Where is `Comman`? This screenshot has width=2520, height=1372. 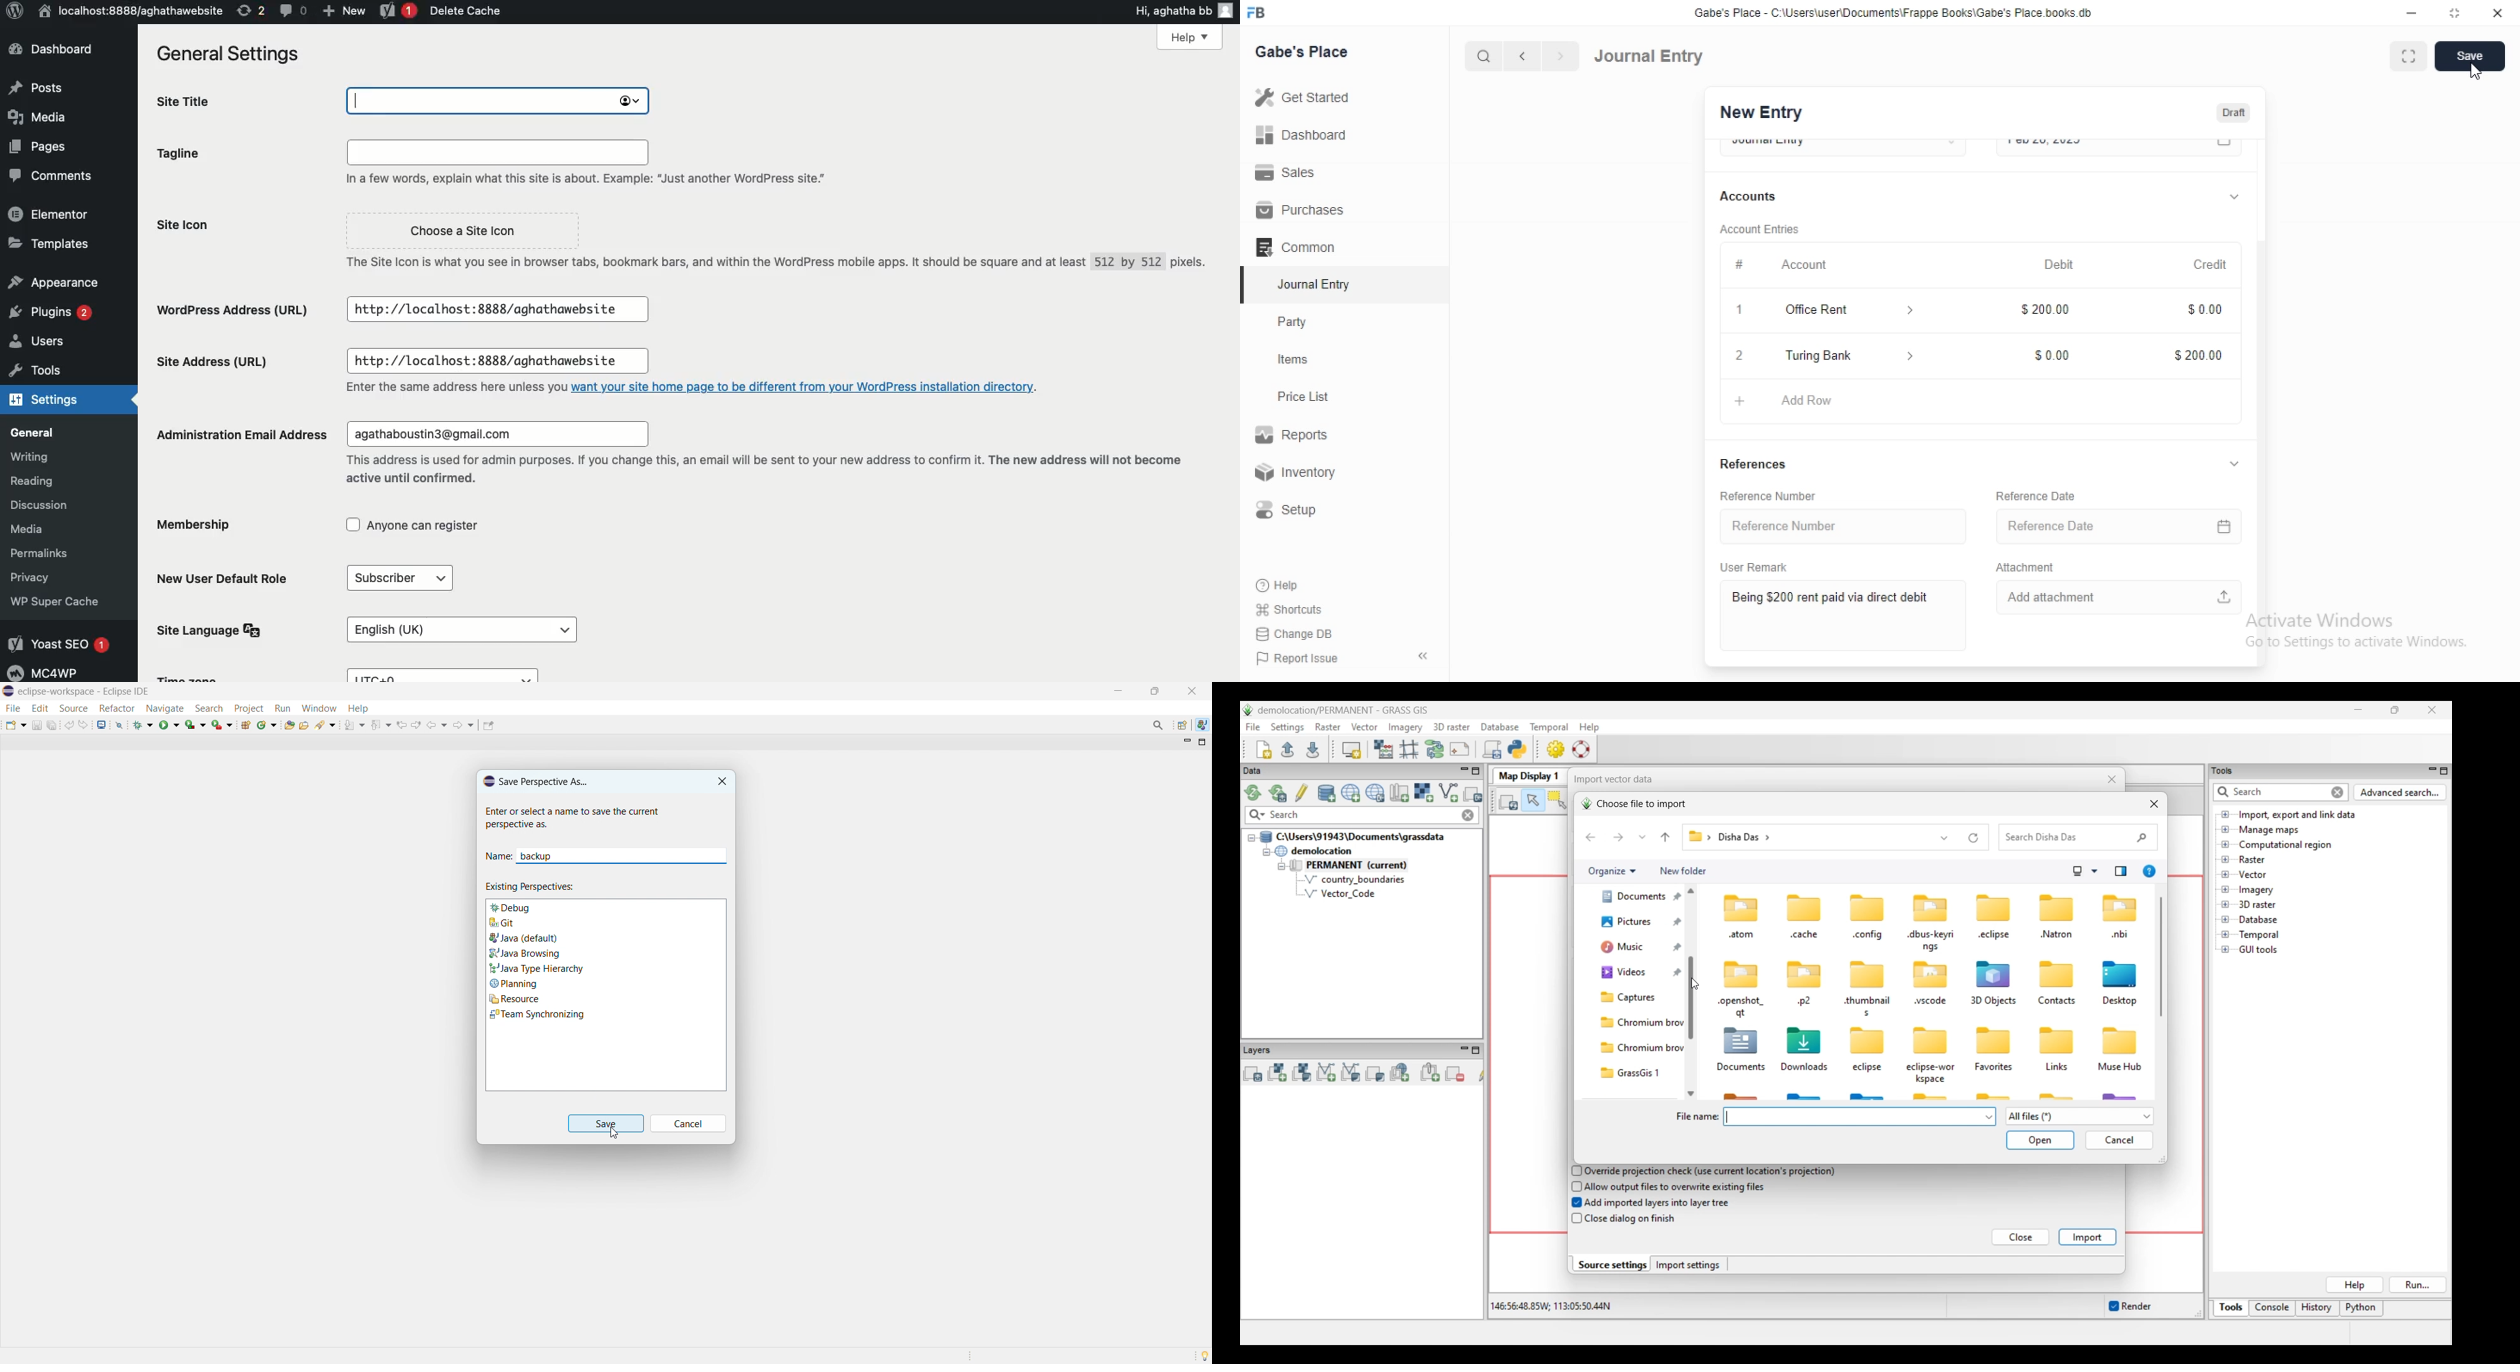 Comman is located at coordinates (1289, 247).